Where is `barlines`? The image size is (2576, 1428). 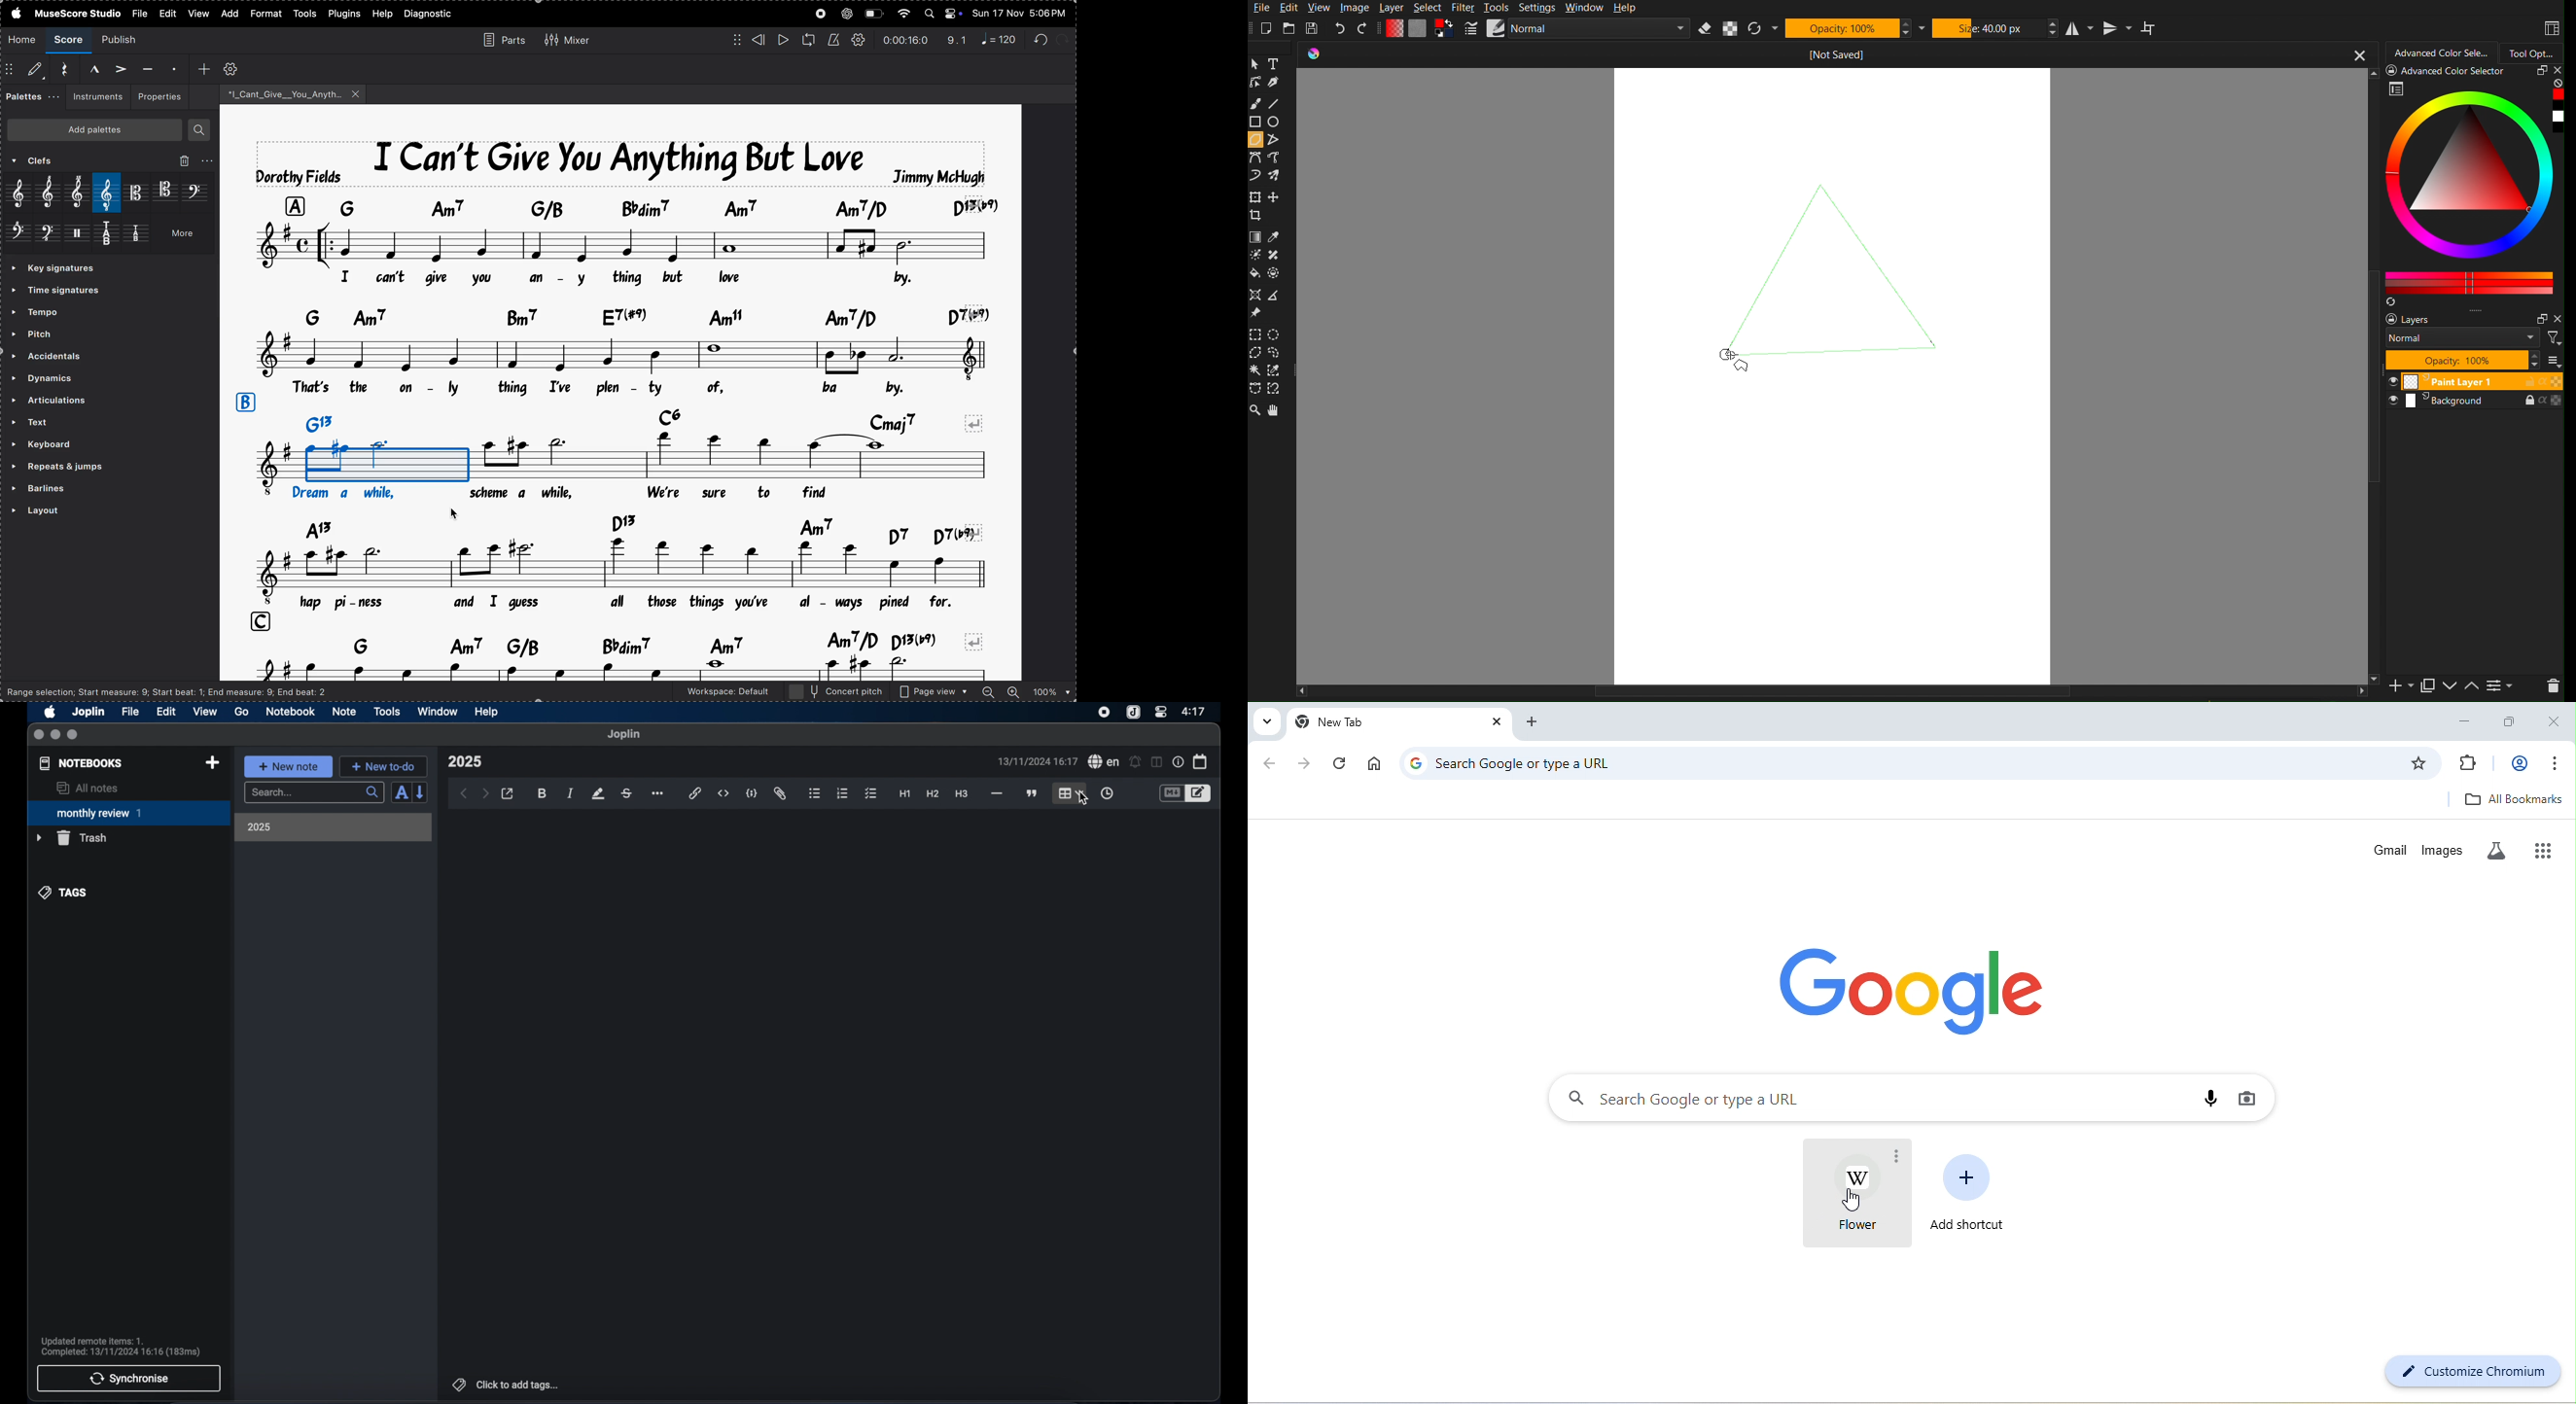 barlines is located at coordinates (80, 489).